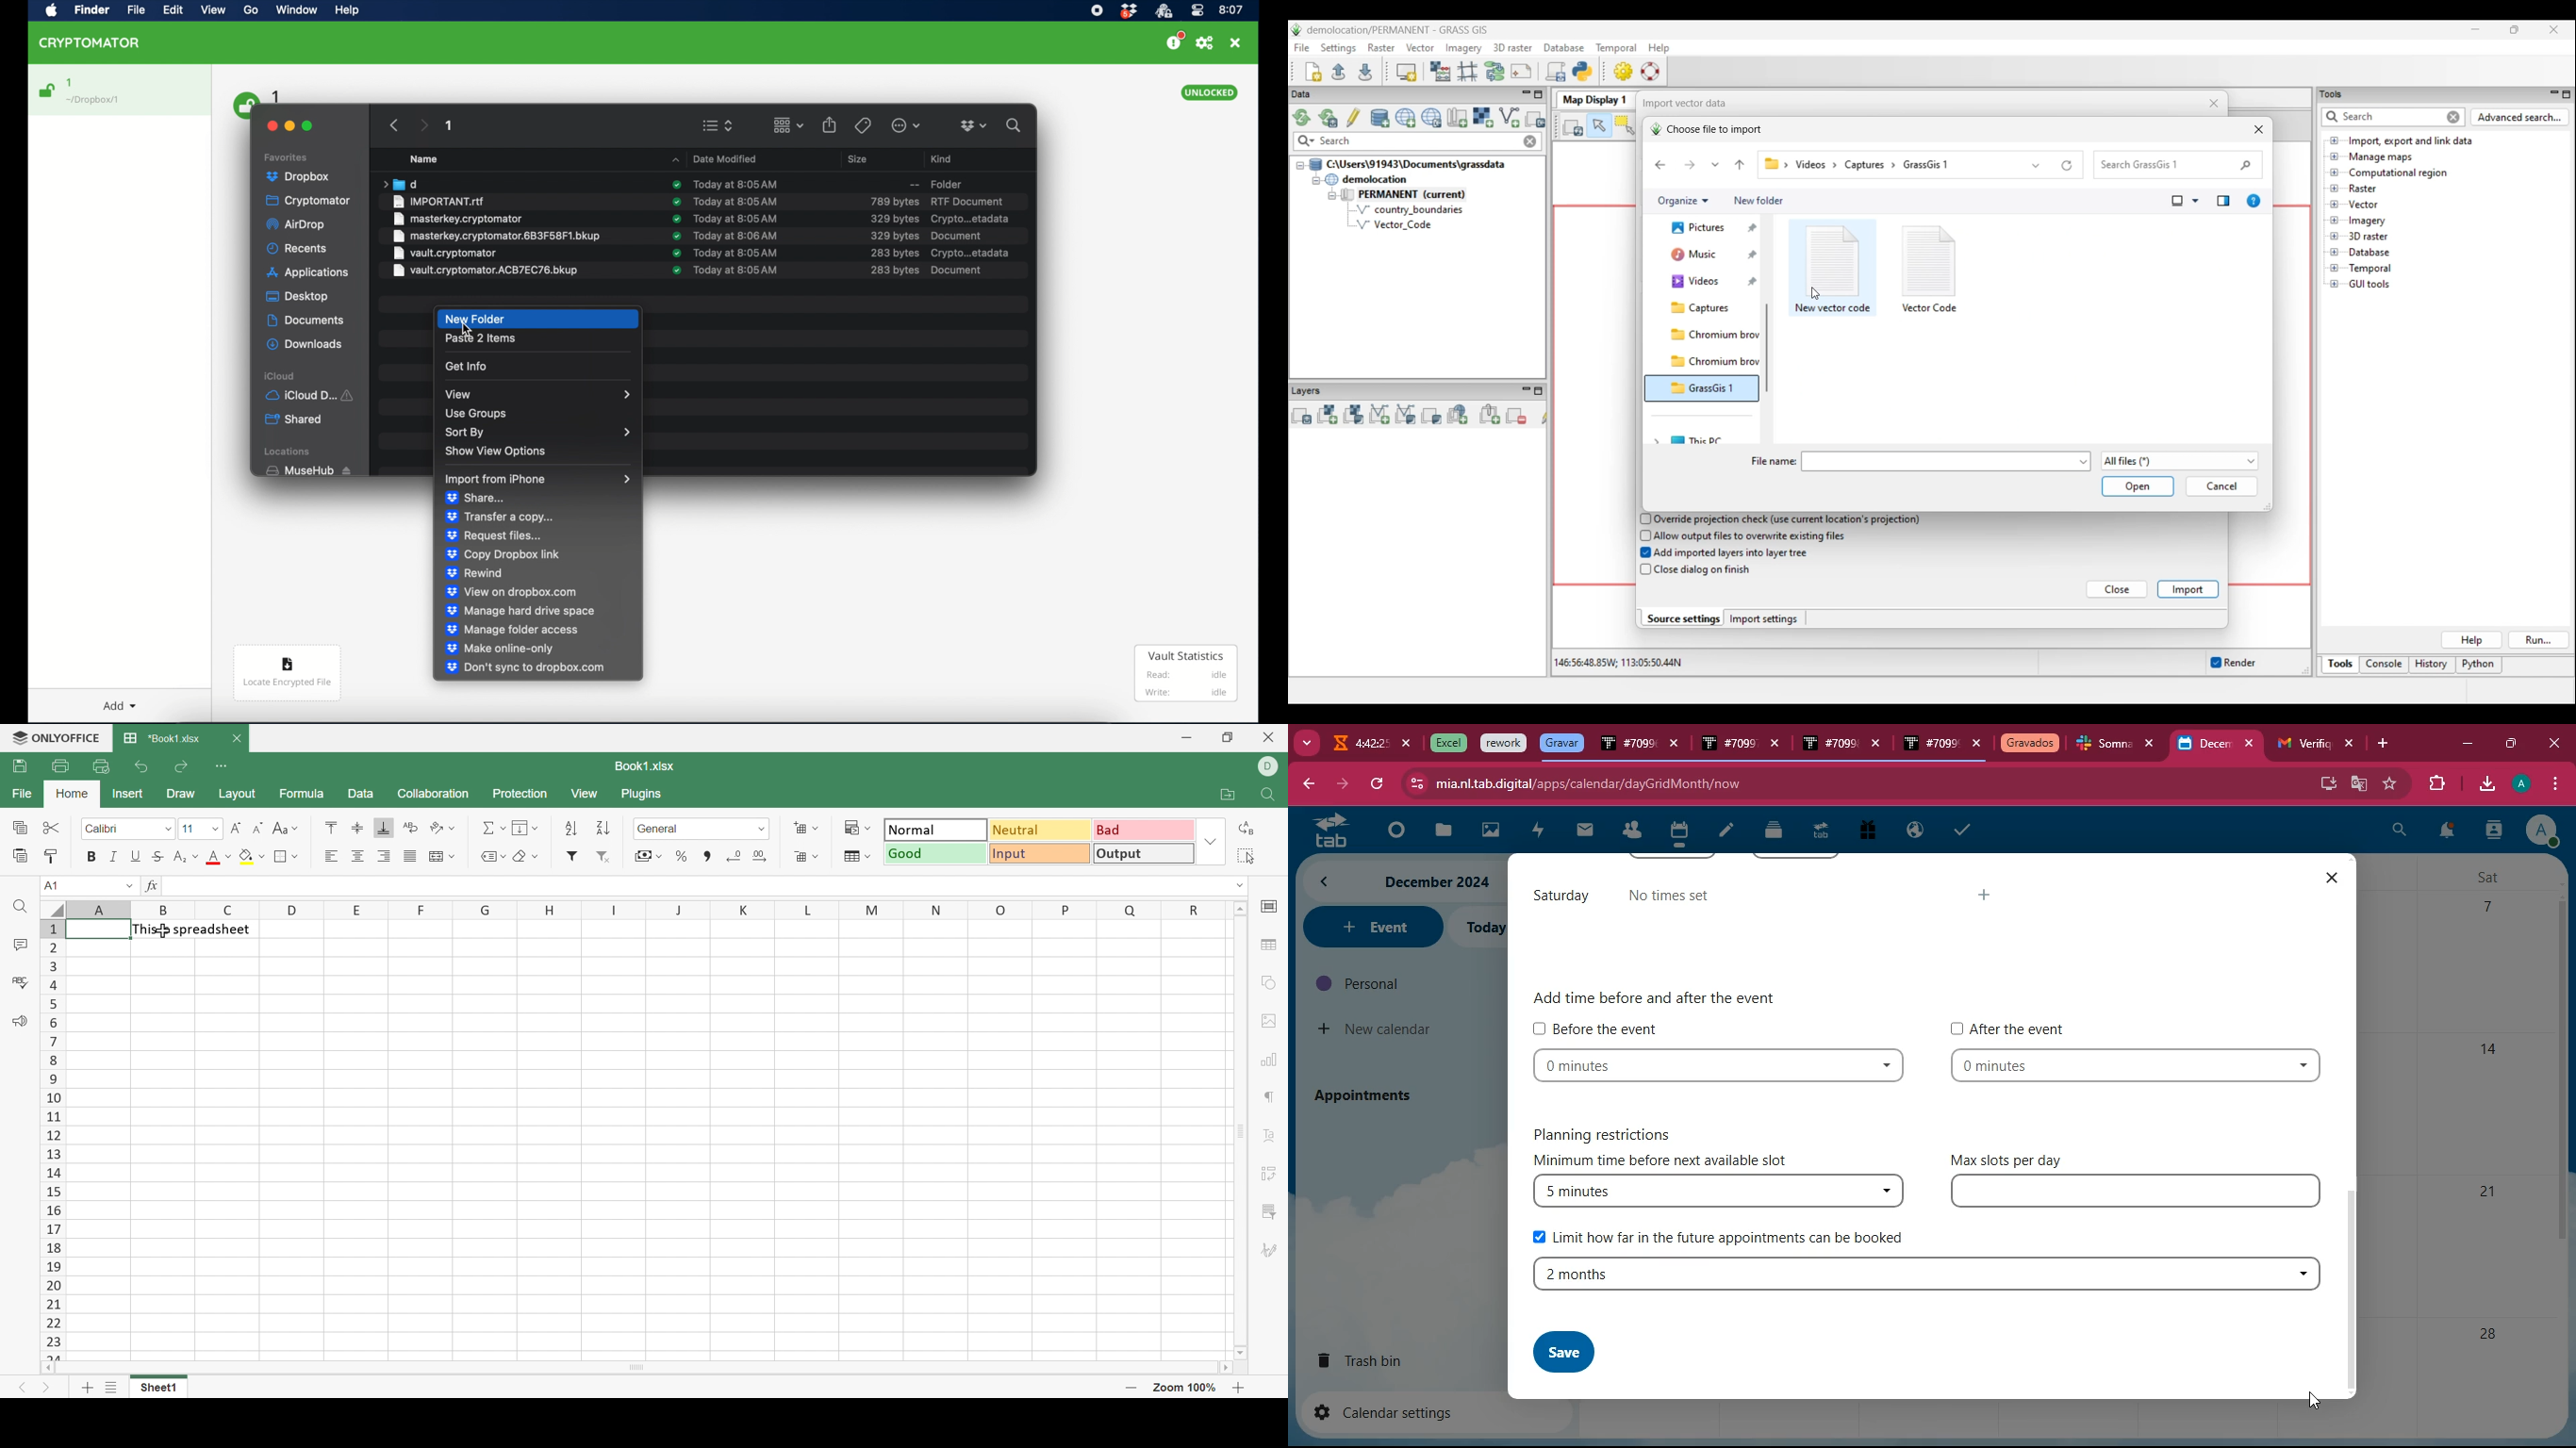 The height and width of the screenshot is (1456, 2576). What do you see at coordinates (2351, 744) in the screenshot?
I see `close` at bounding box center [2351, 744].